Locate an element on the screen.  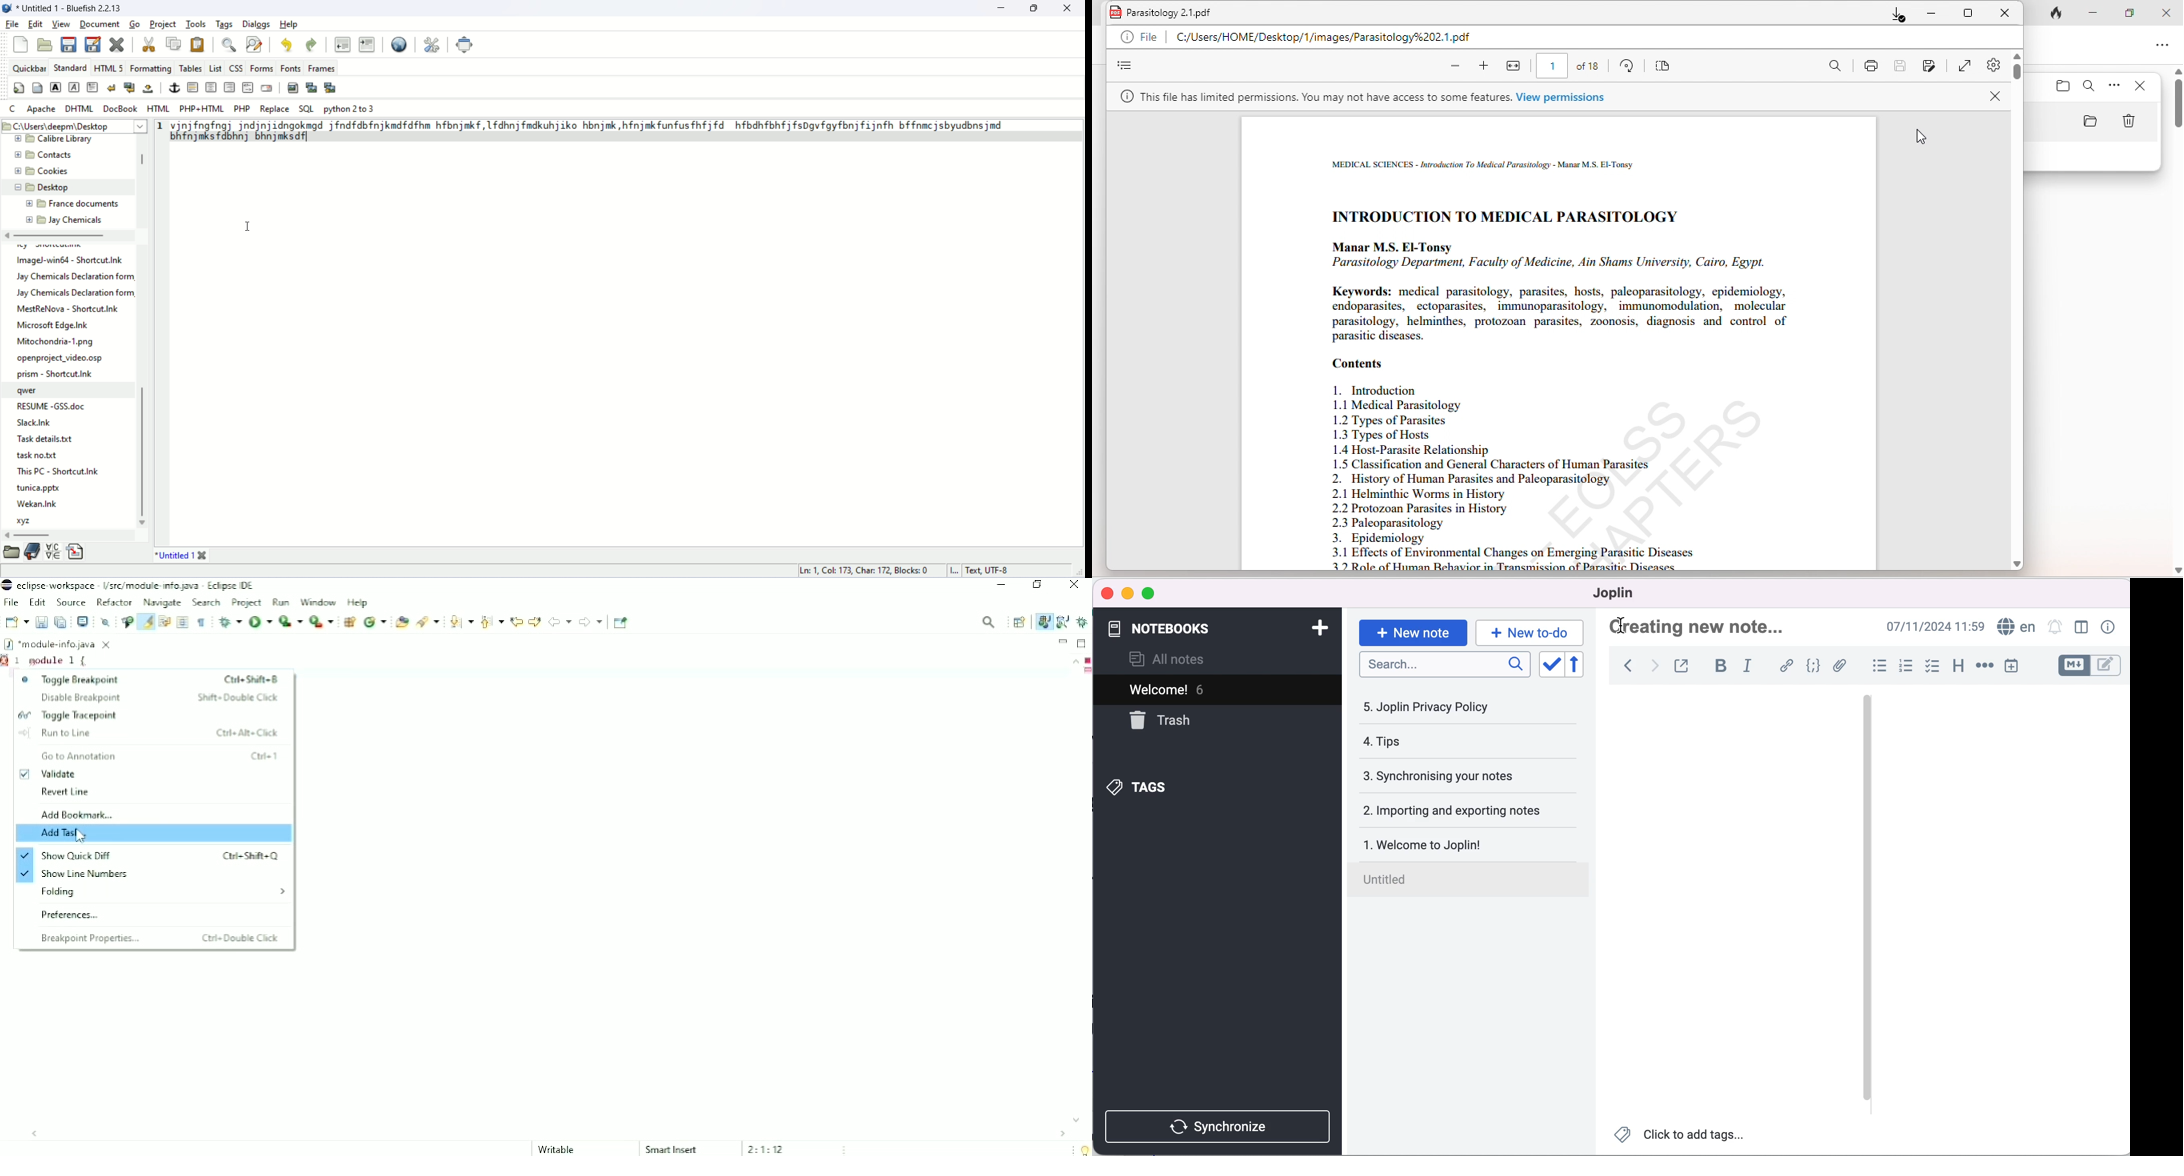
save is located at coordinates (1903, 66).